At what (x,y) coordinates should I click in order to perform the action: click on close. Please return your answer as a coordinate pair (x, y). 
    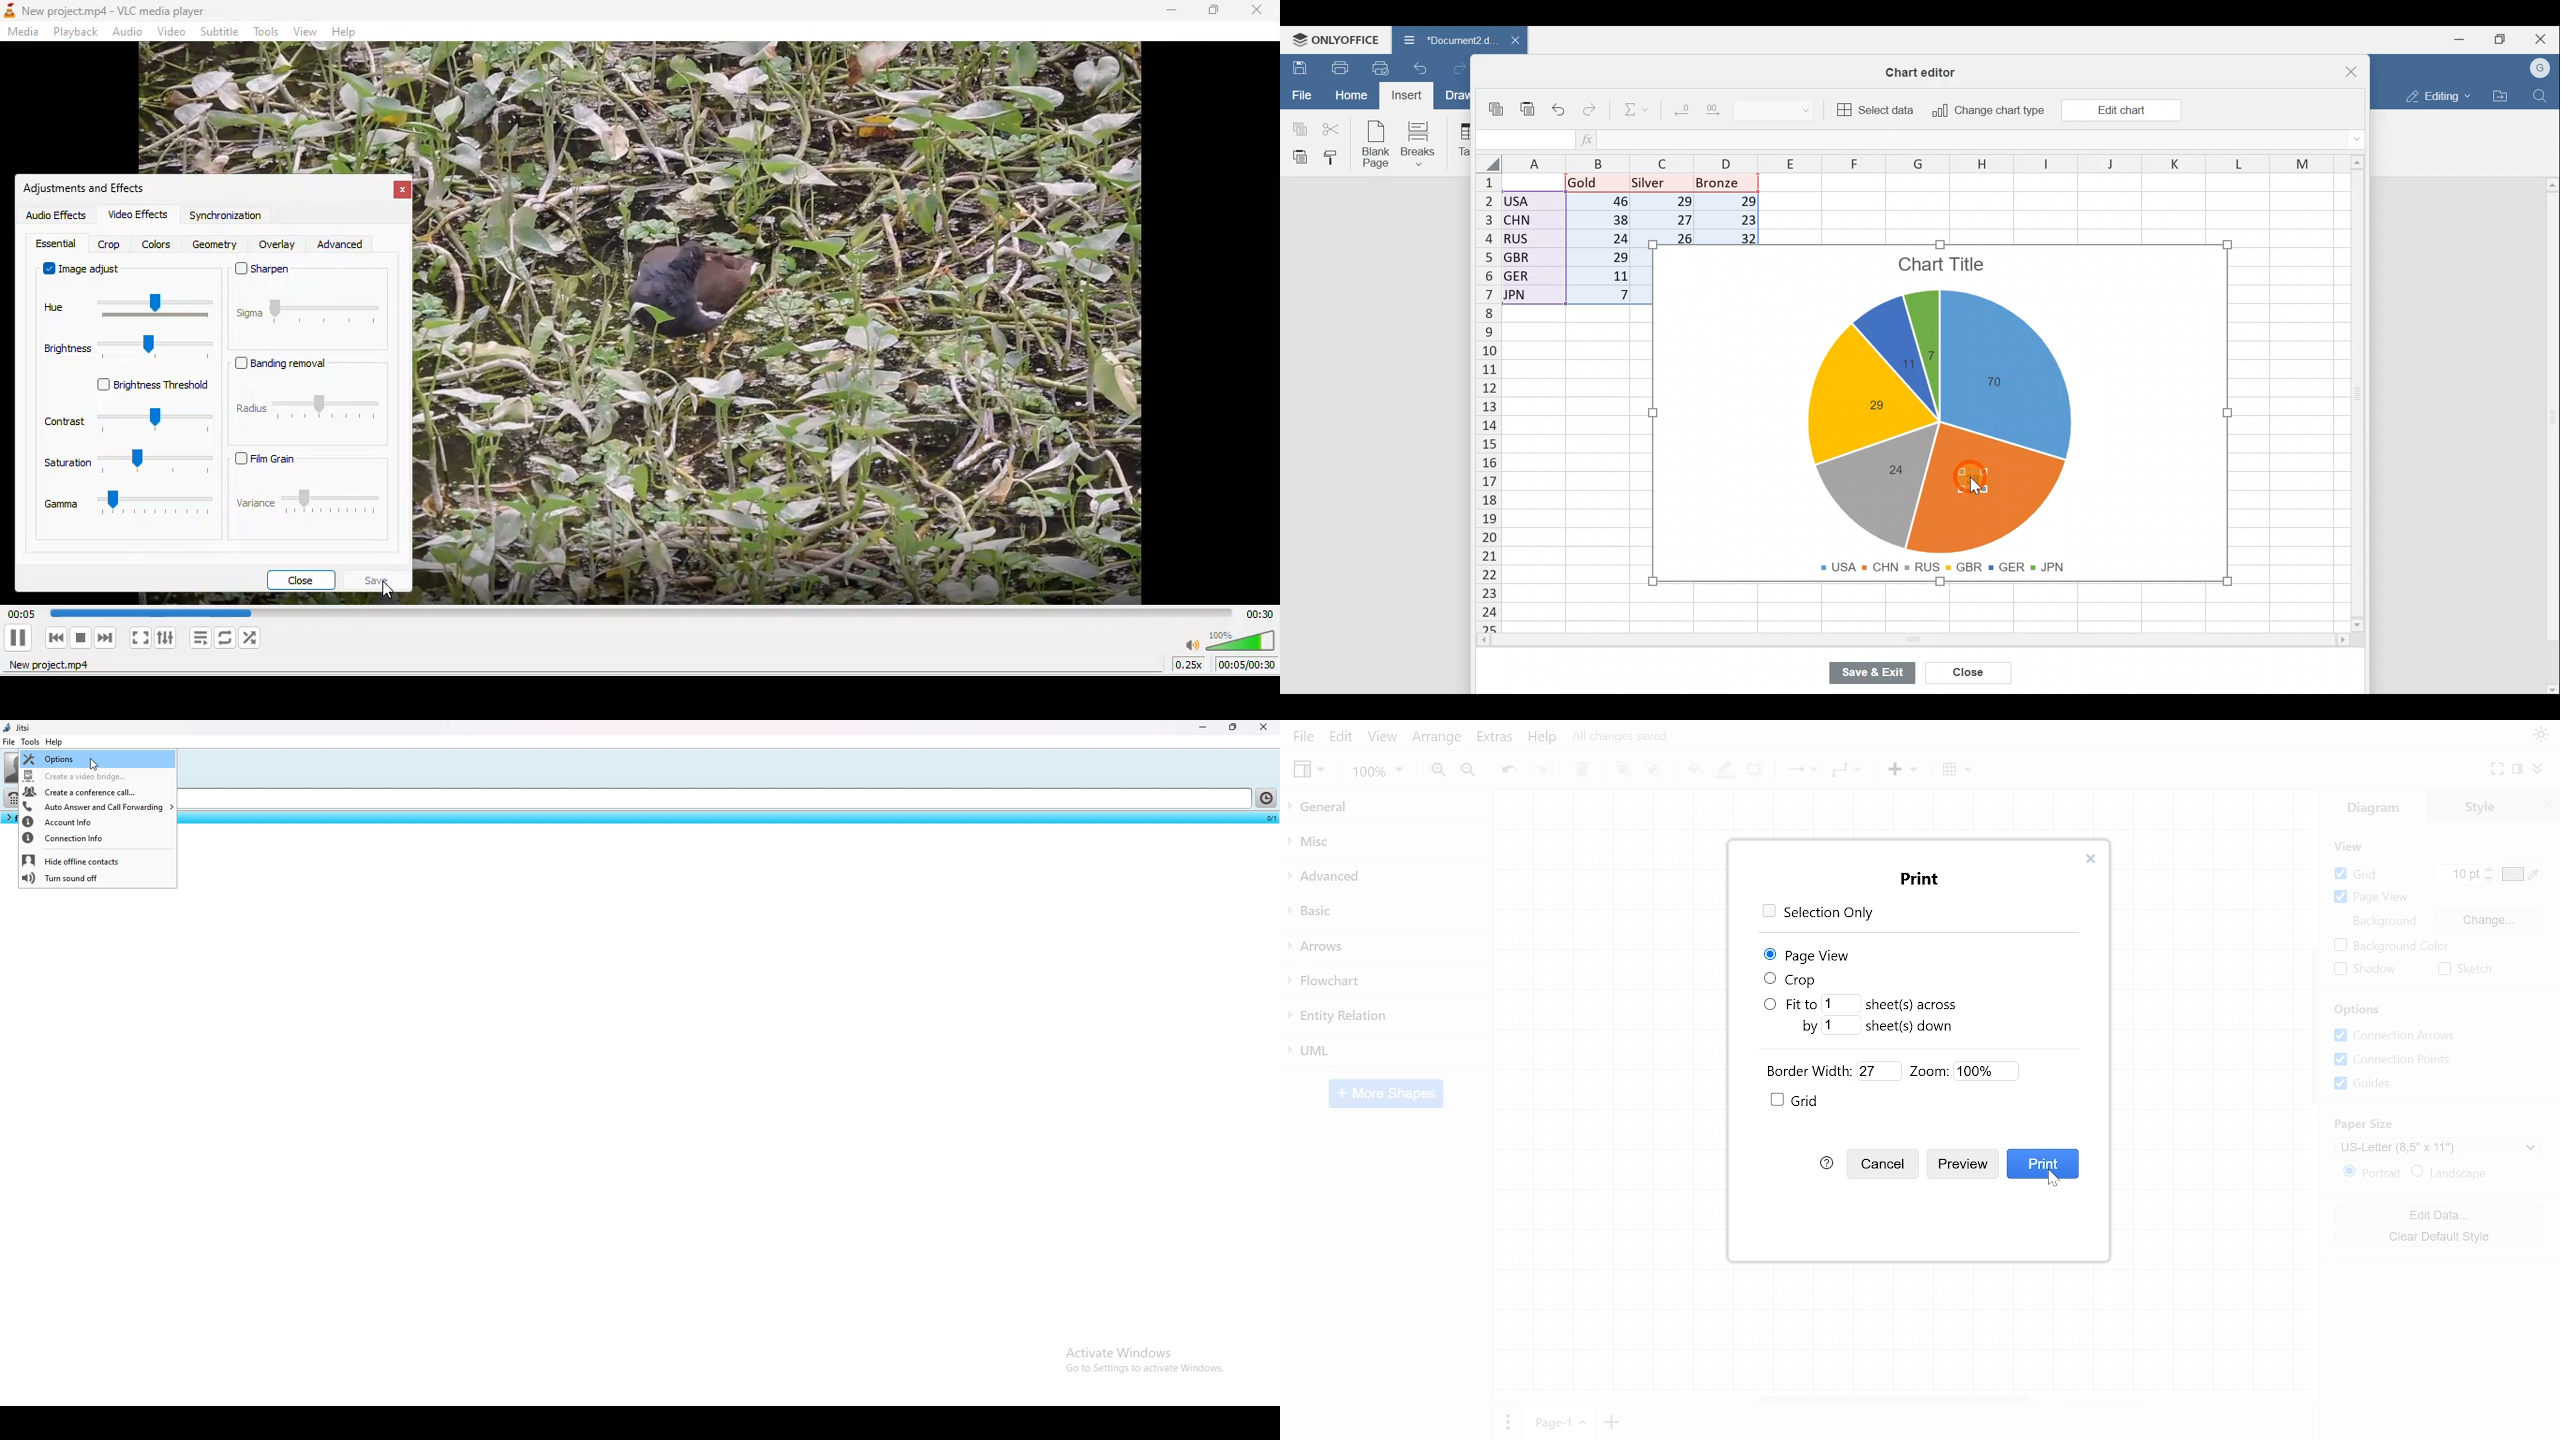
    Looking at the image, I should click on (1263, 727).